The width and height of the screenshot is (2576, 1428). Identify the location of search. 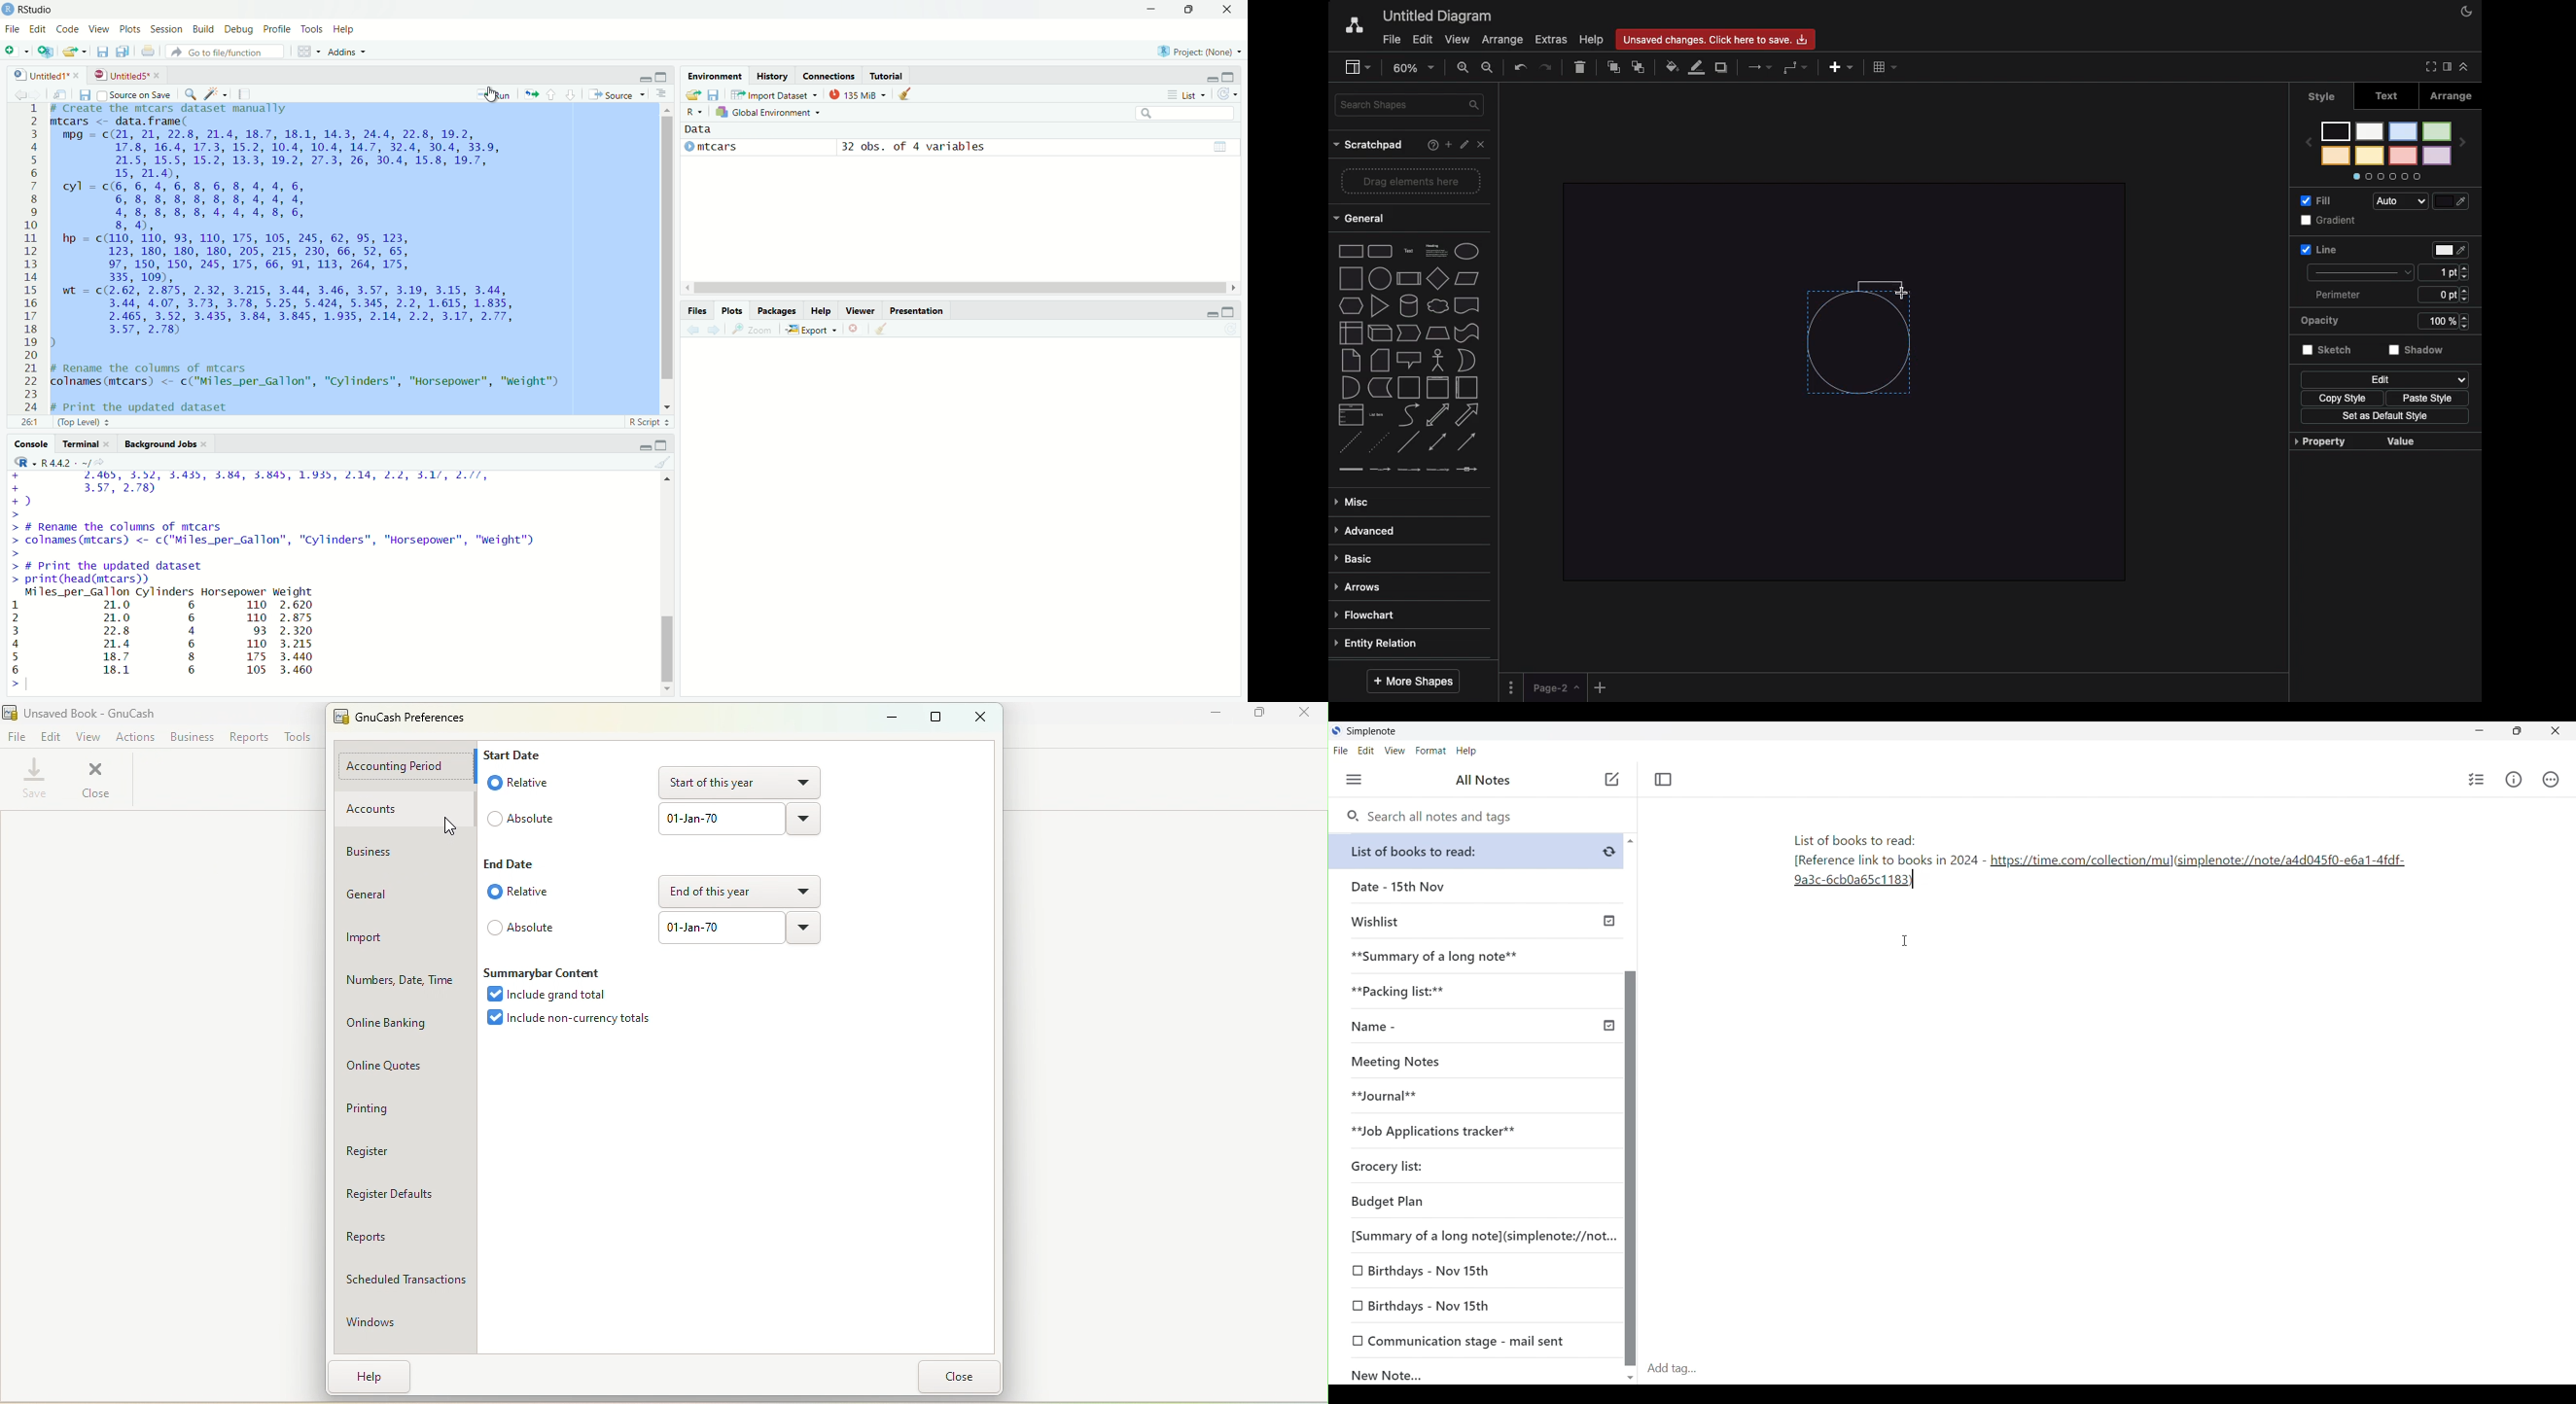
(188, 93).